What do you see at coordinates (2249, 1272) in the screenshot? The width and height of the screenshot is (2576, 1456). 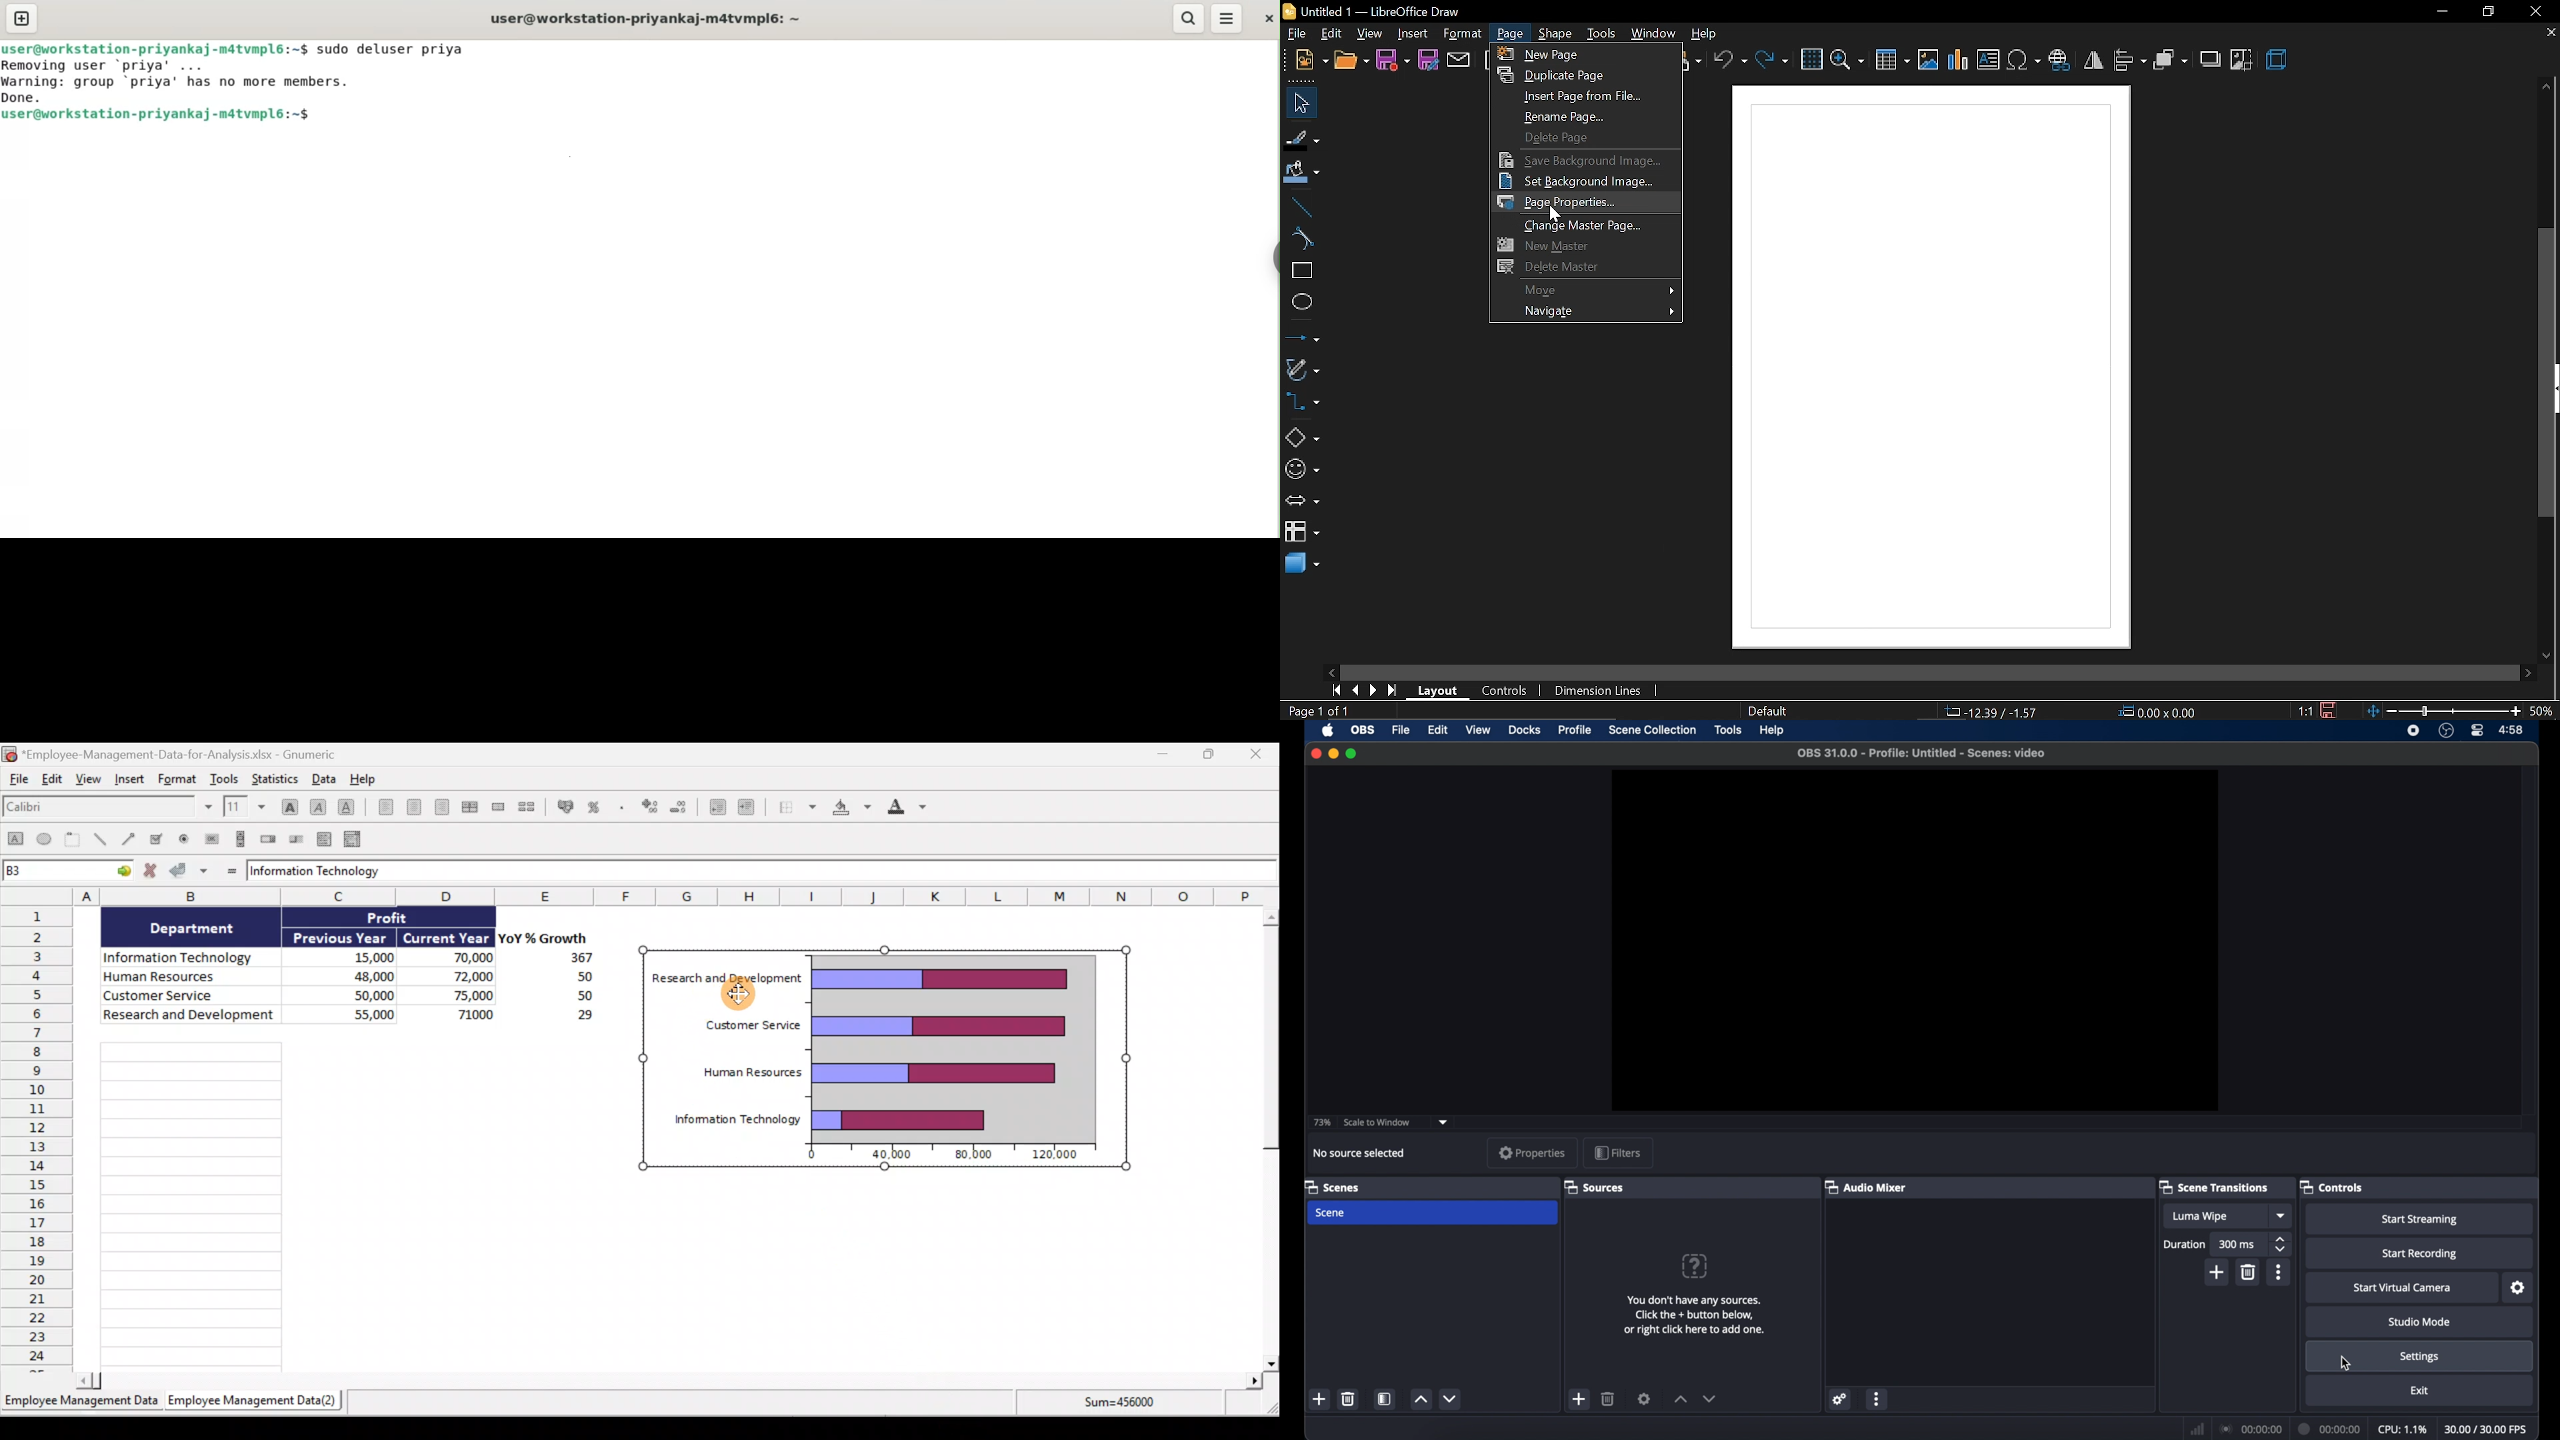 I see `delete` at bounding box center [2249, 1272].